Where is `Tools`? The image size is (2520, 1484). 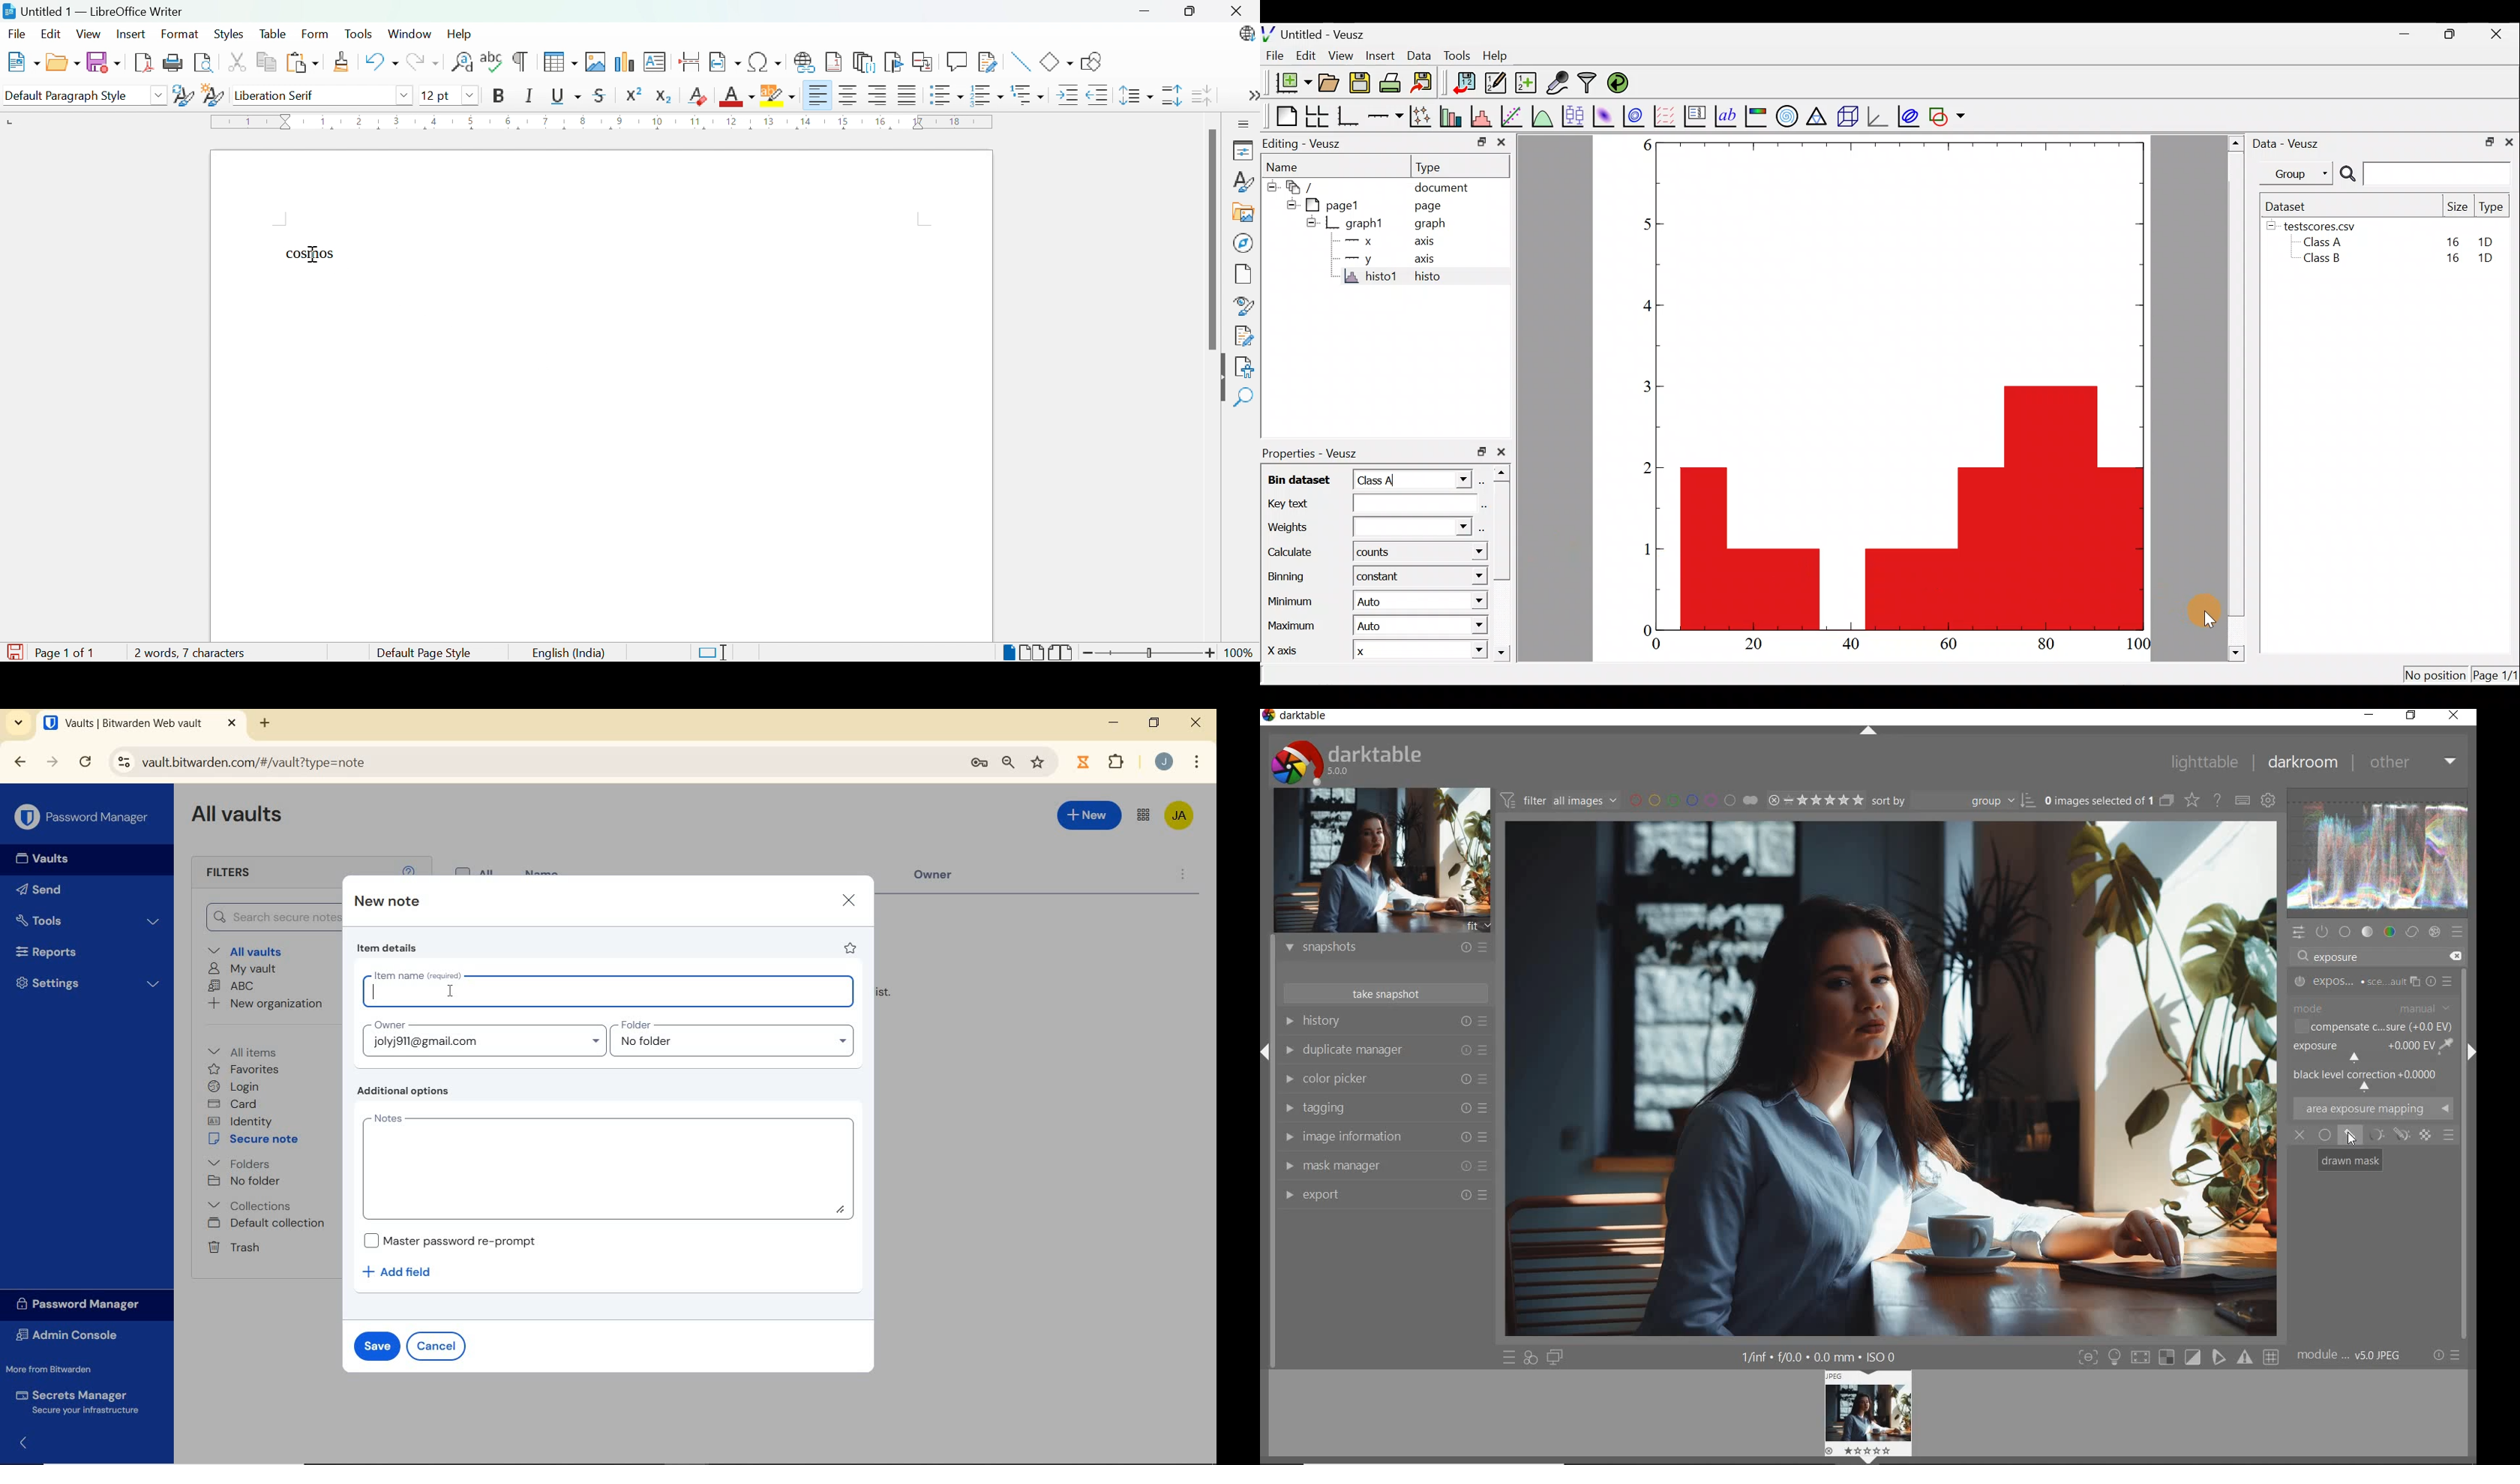
Tools is located at coordinates (1456, 56).